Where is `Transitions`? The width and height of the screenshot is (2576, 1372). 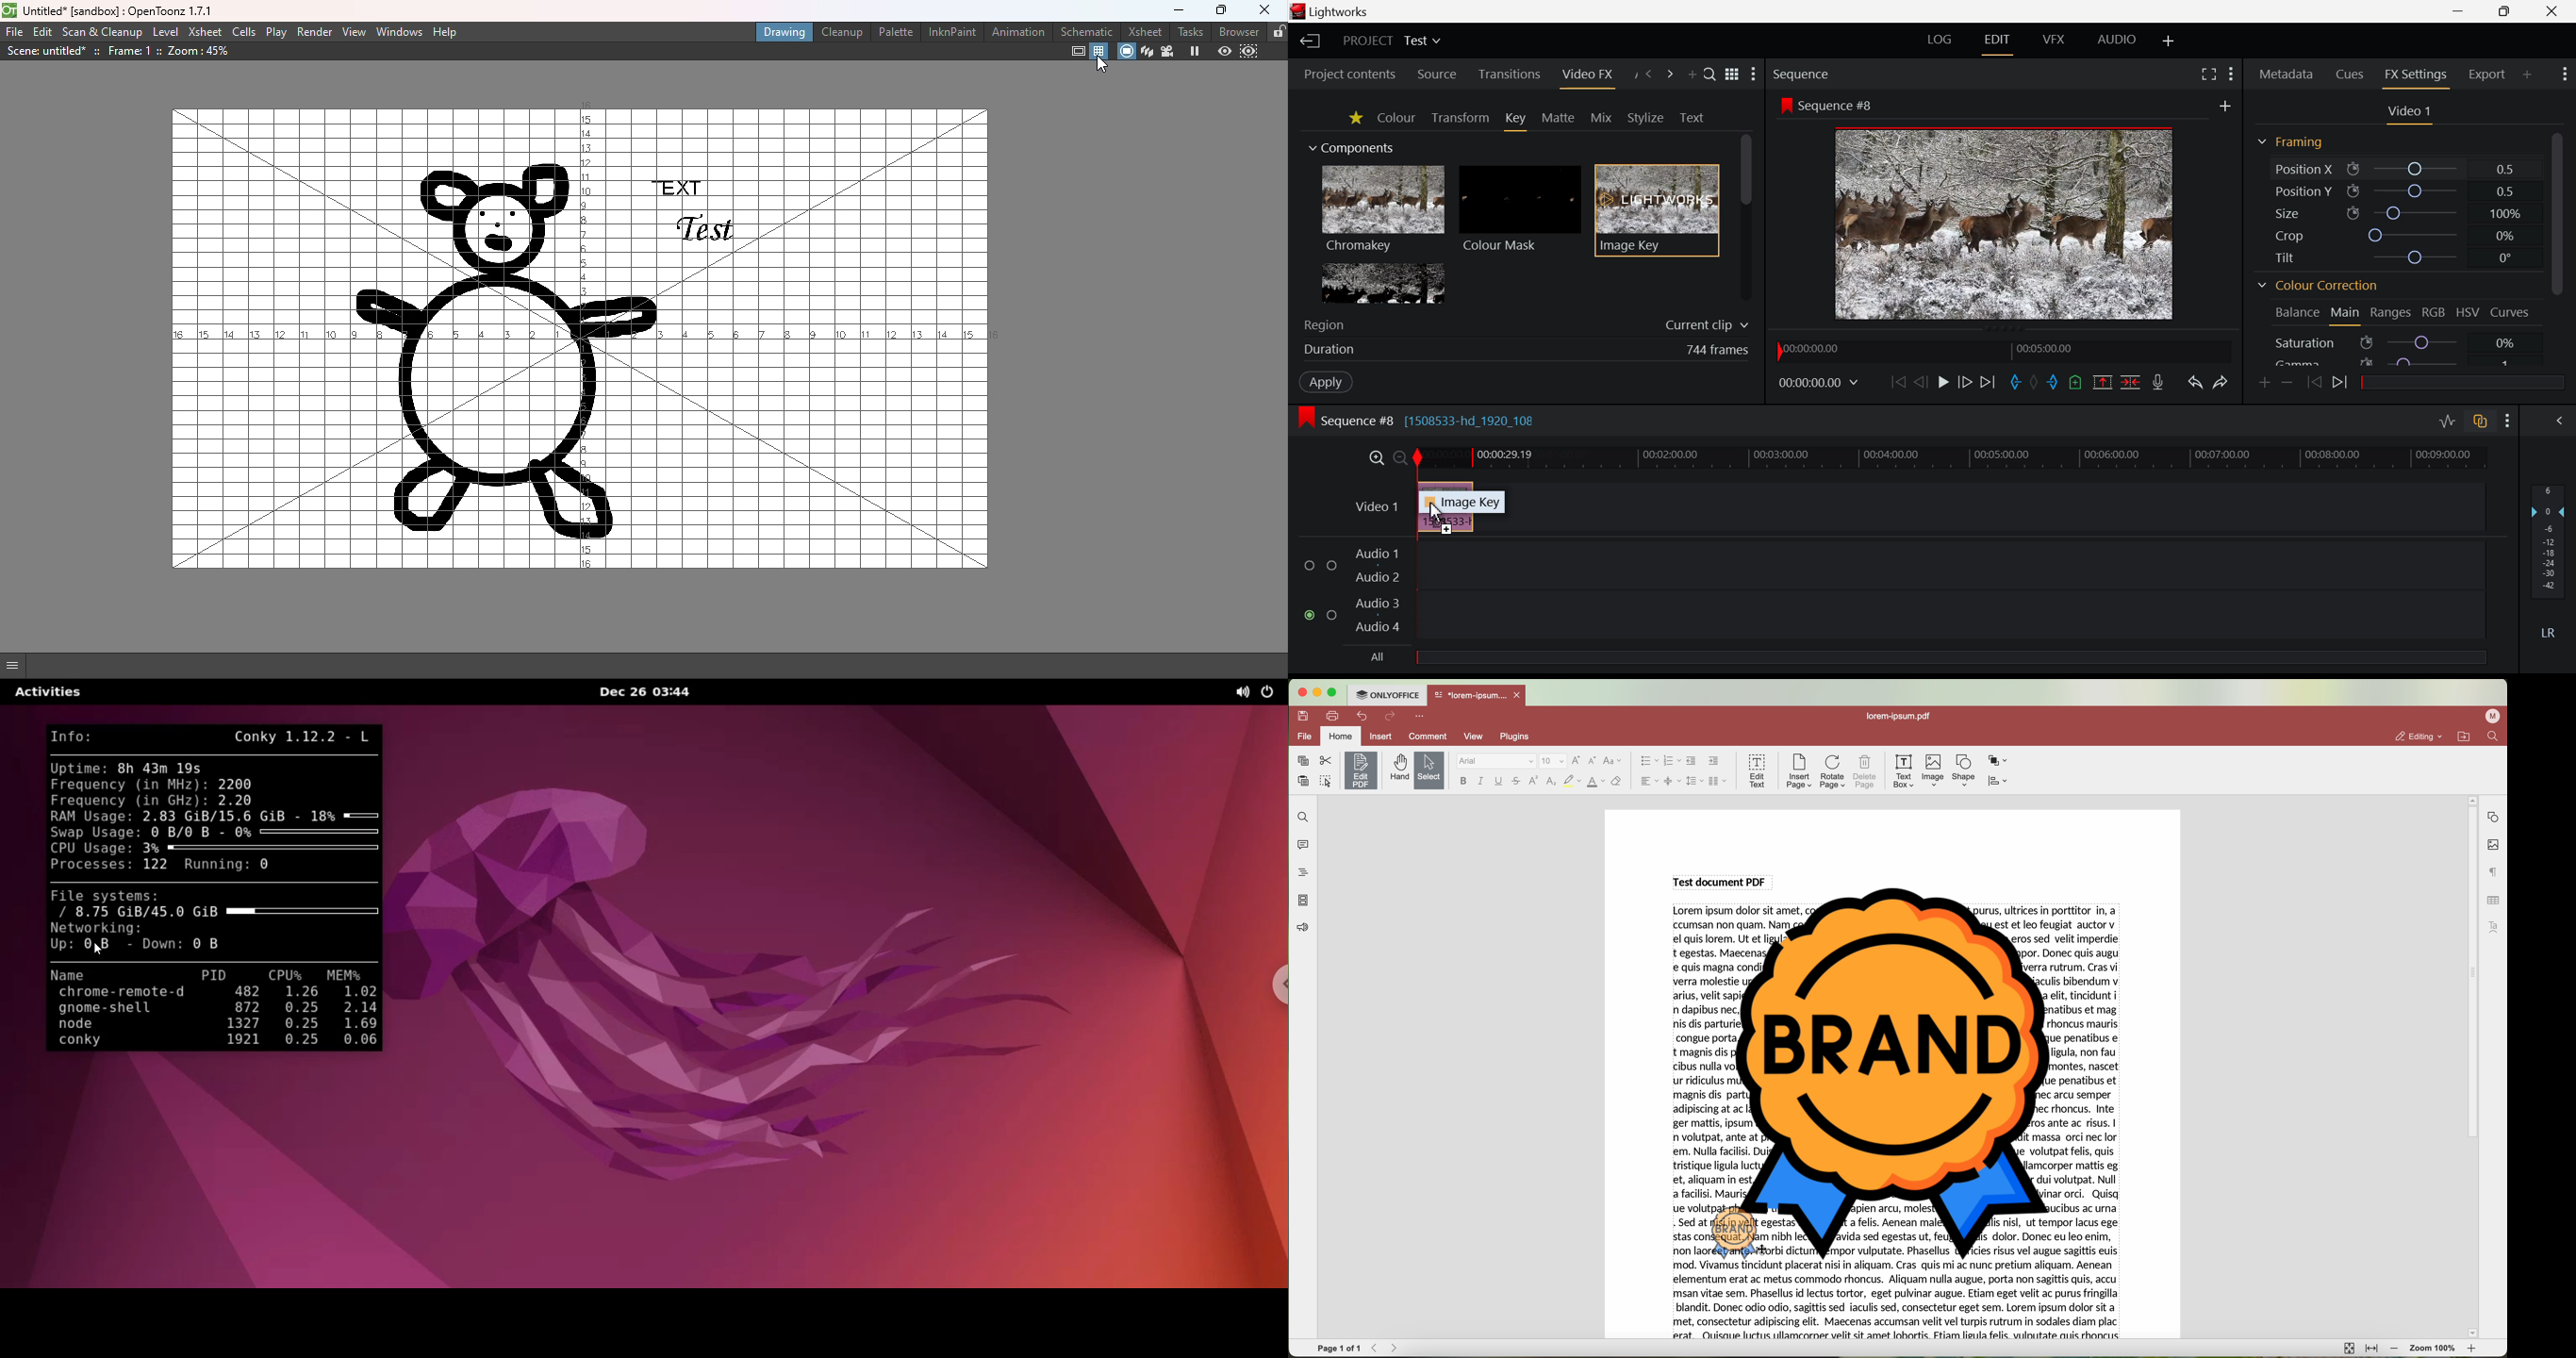 Transitions is located at coordinates (1512, 72).